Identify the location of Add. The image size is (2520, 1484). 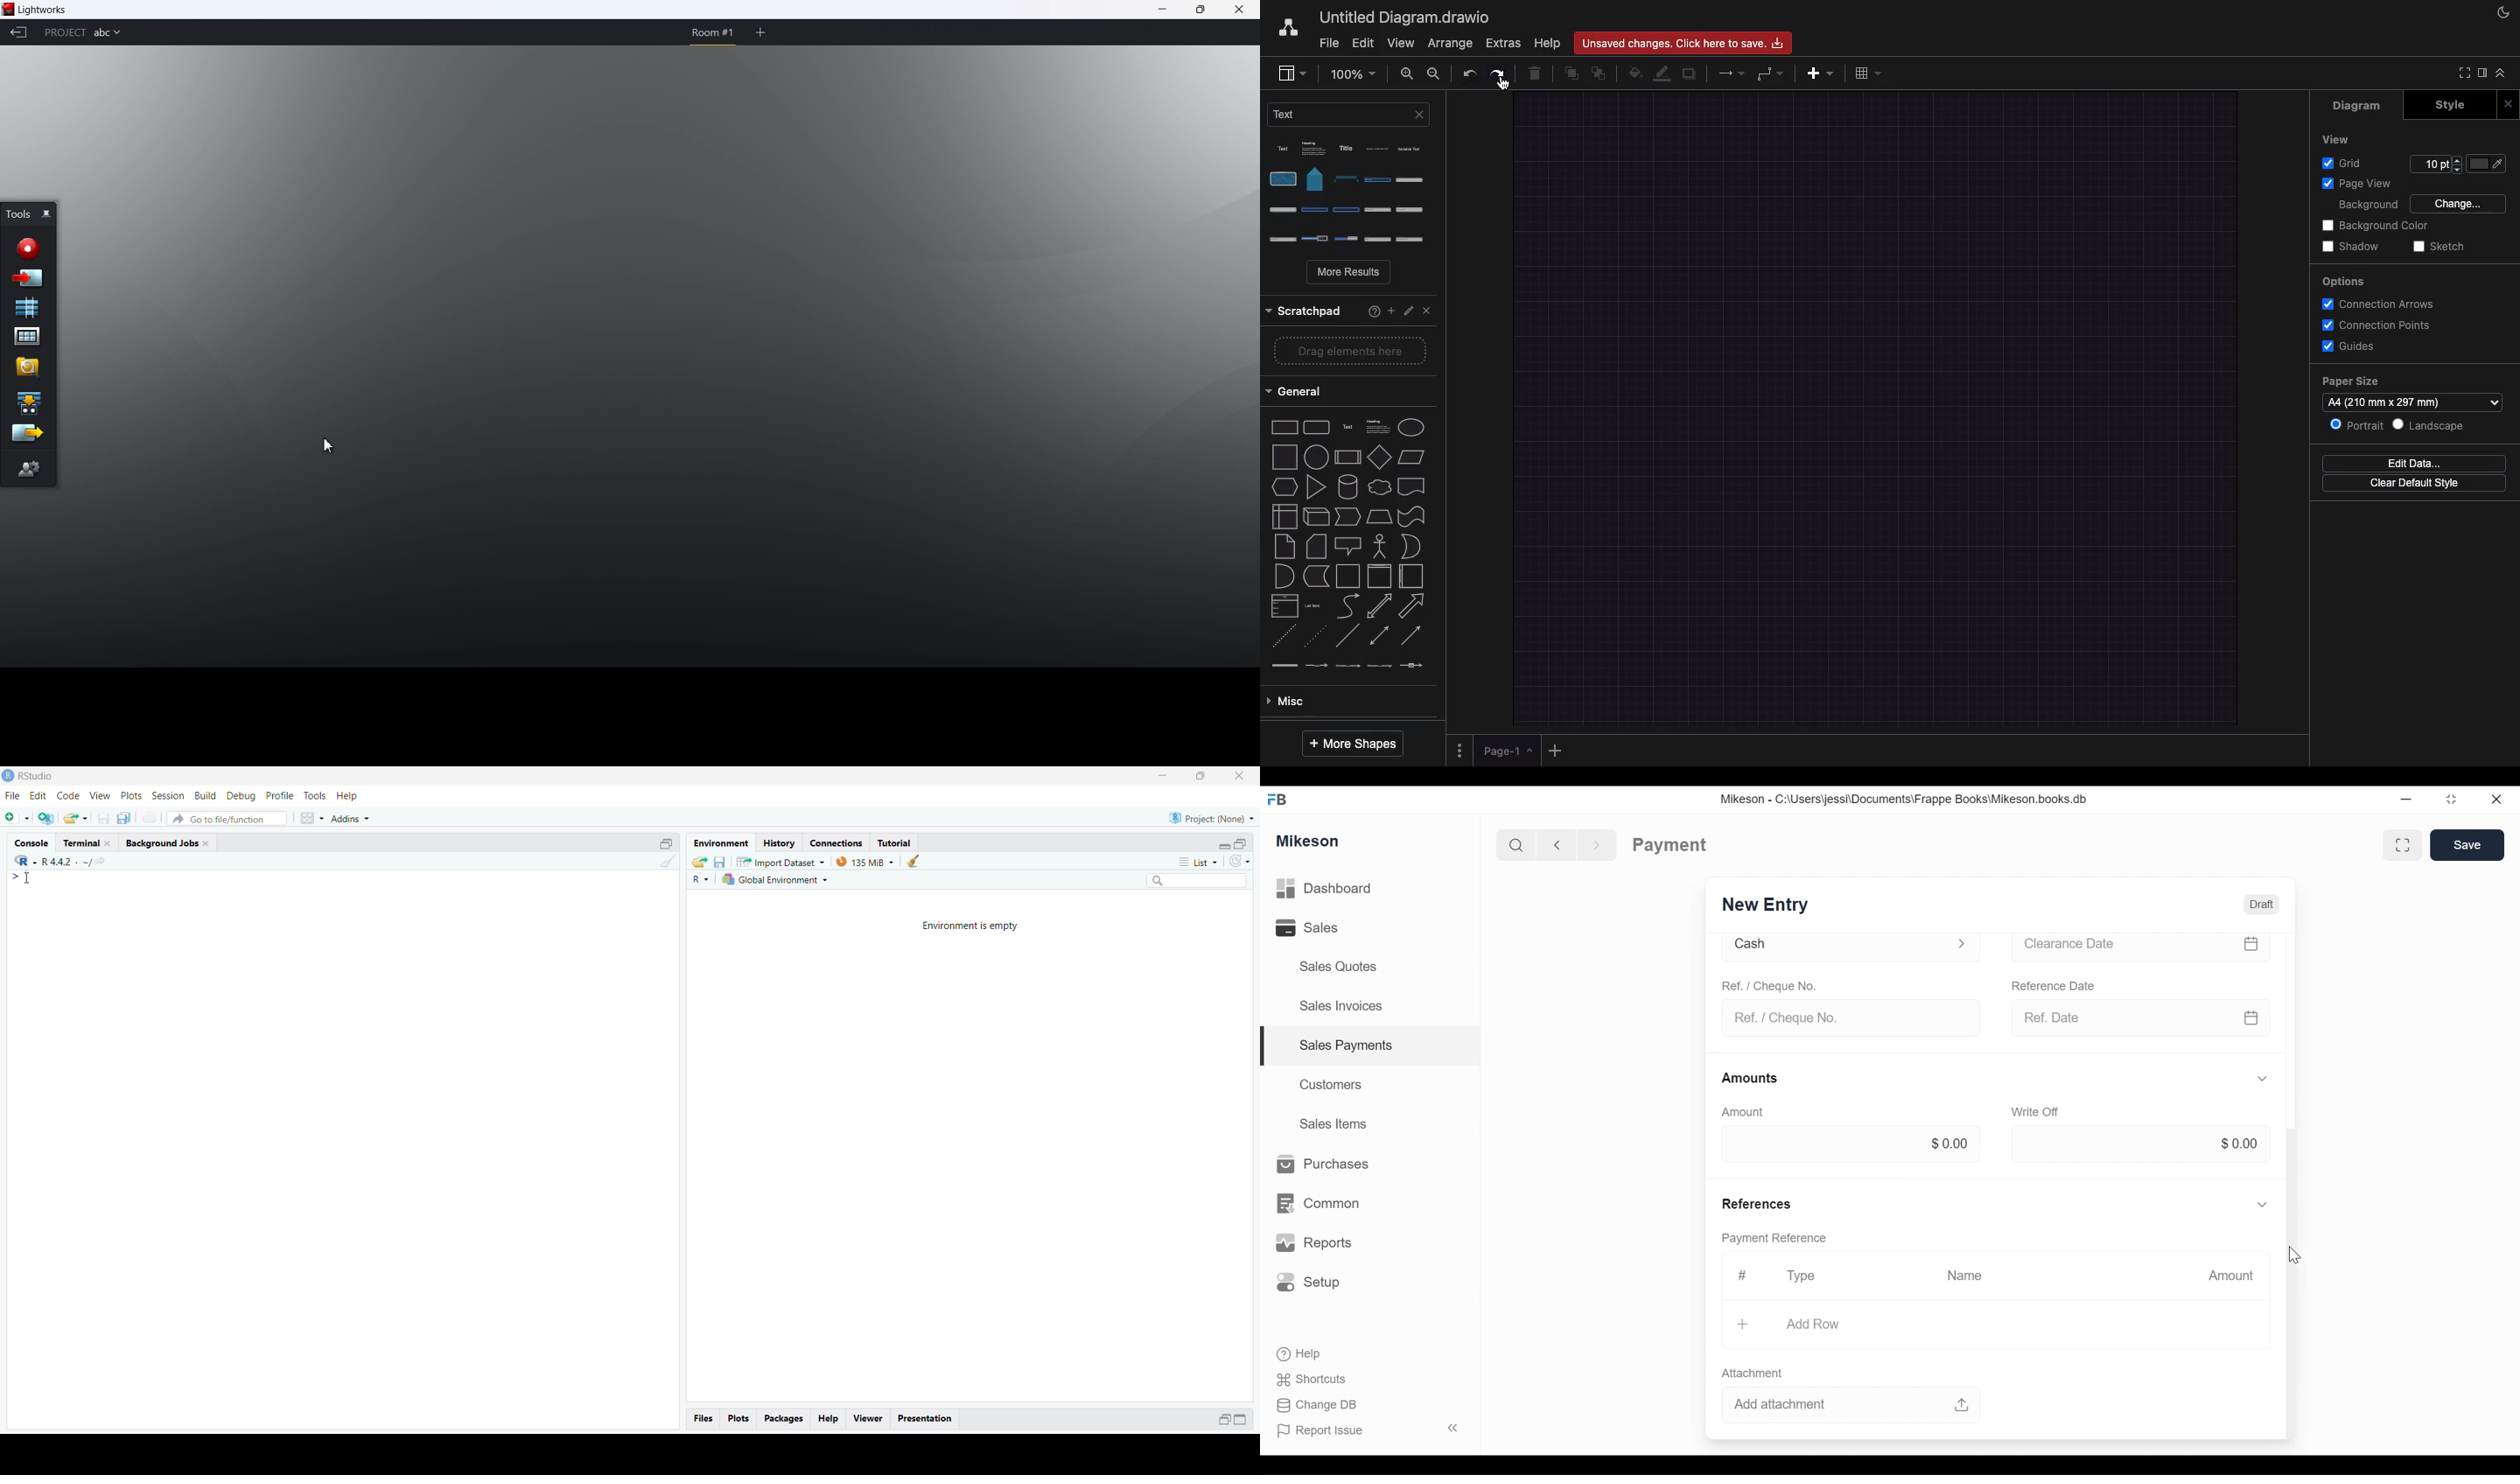
(1390, 309).